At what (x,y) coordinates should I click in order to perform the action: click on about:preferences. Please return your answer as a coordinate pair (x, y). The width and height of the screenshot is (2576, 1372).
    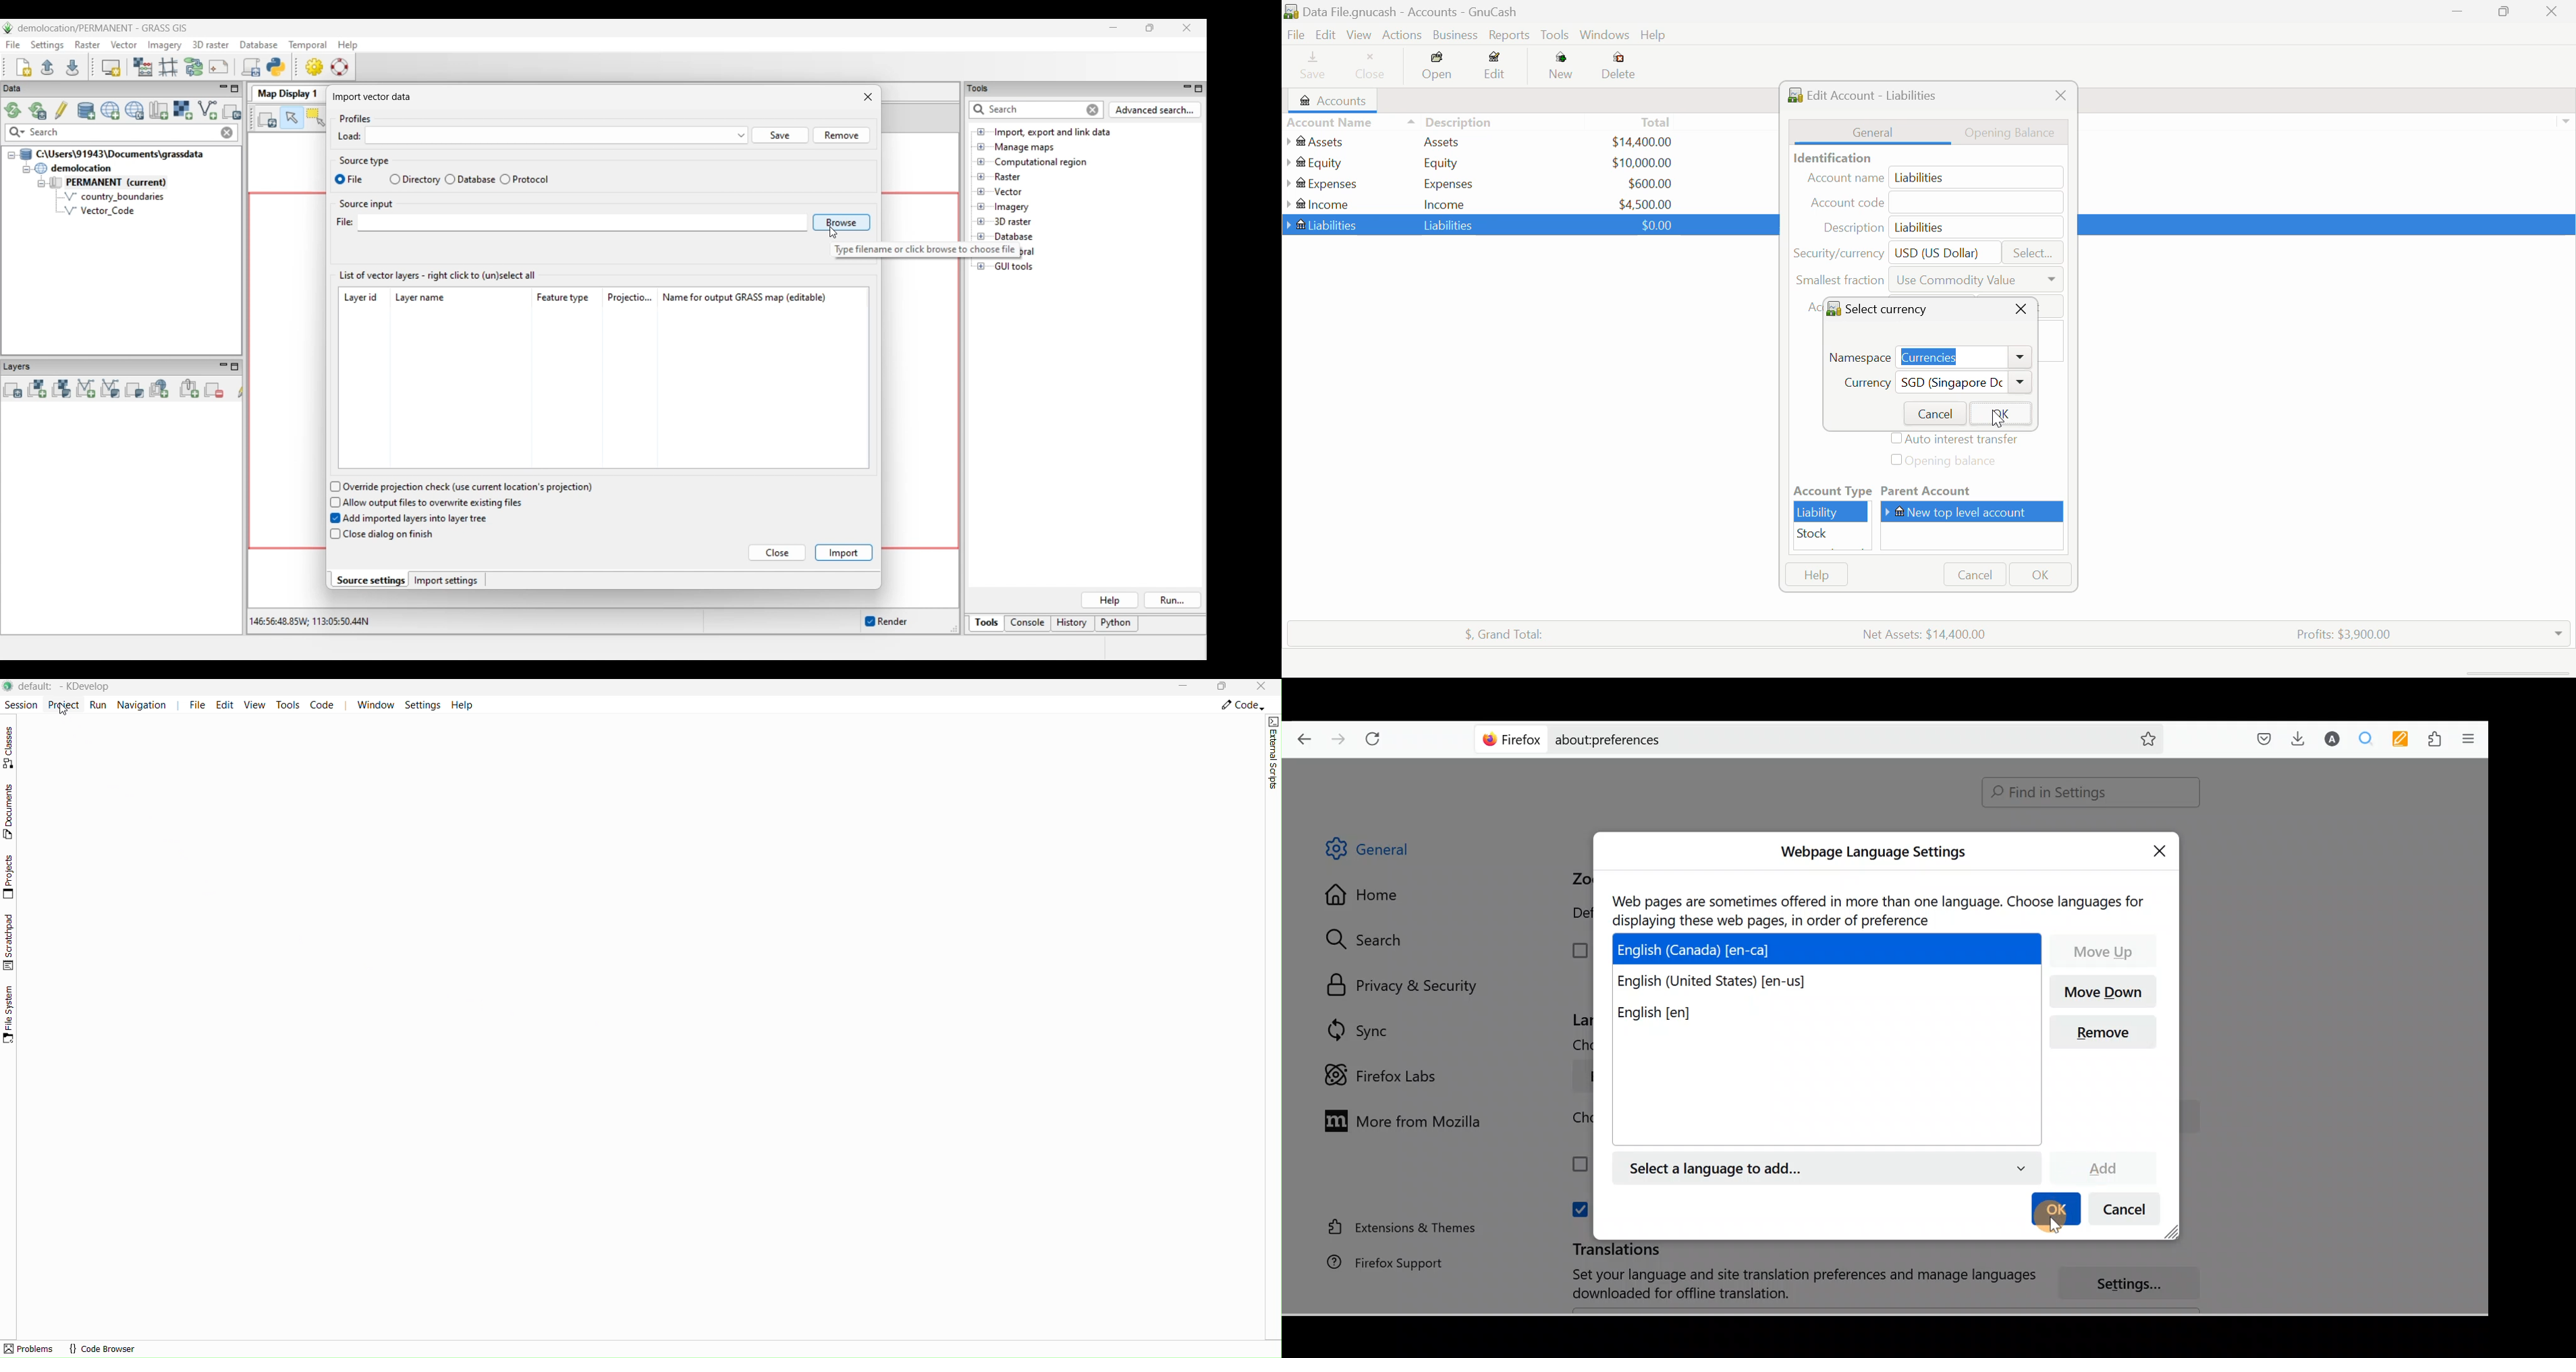
    Looking at the image, I should click on (1783, 738).